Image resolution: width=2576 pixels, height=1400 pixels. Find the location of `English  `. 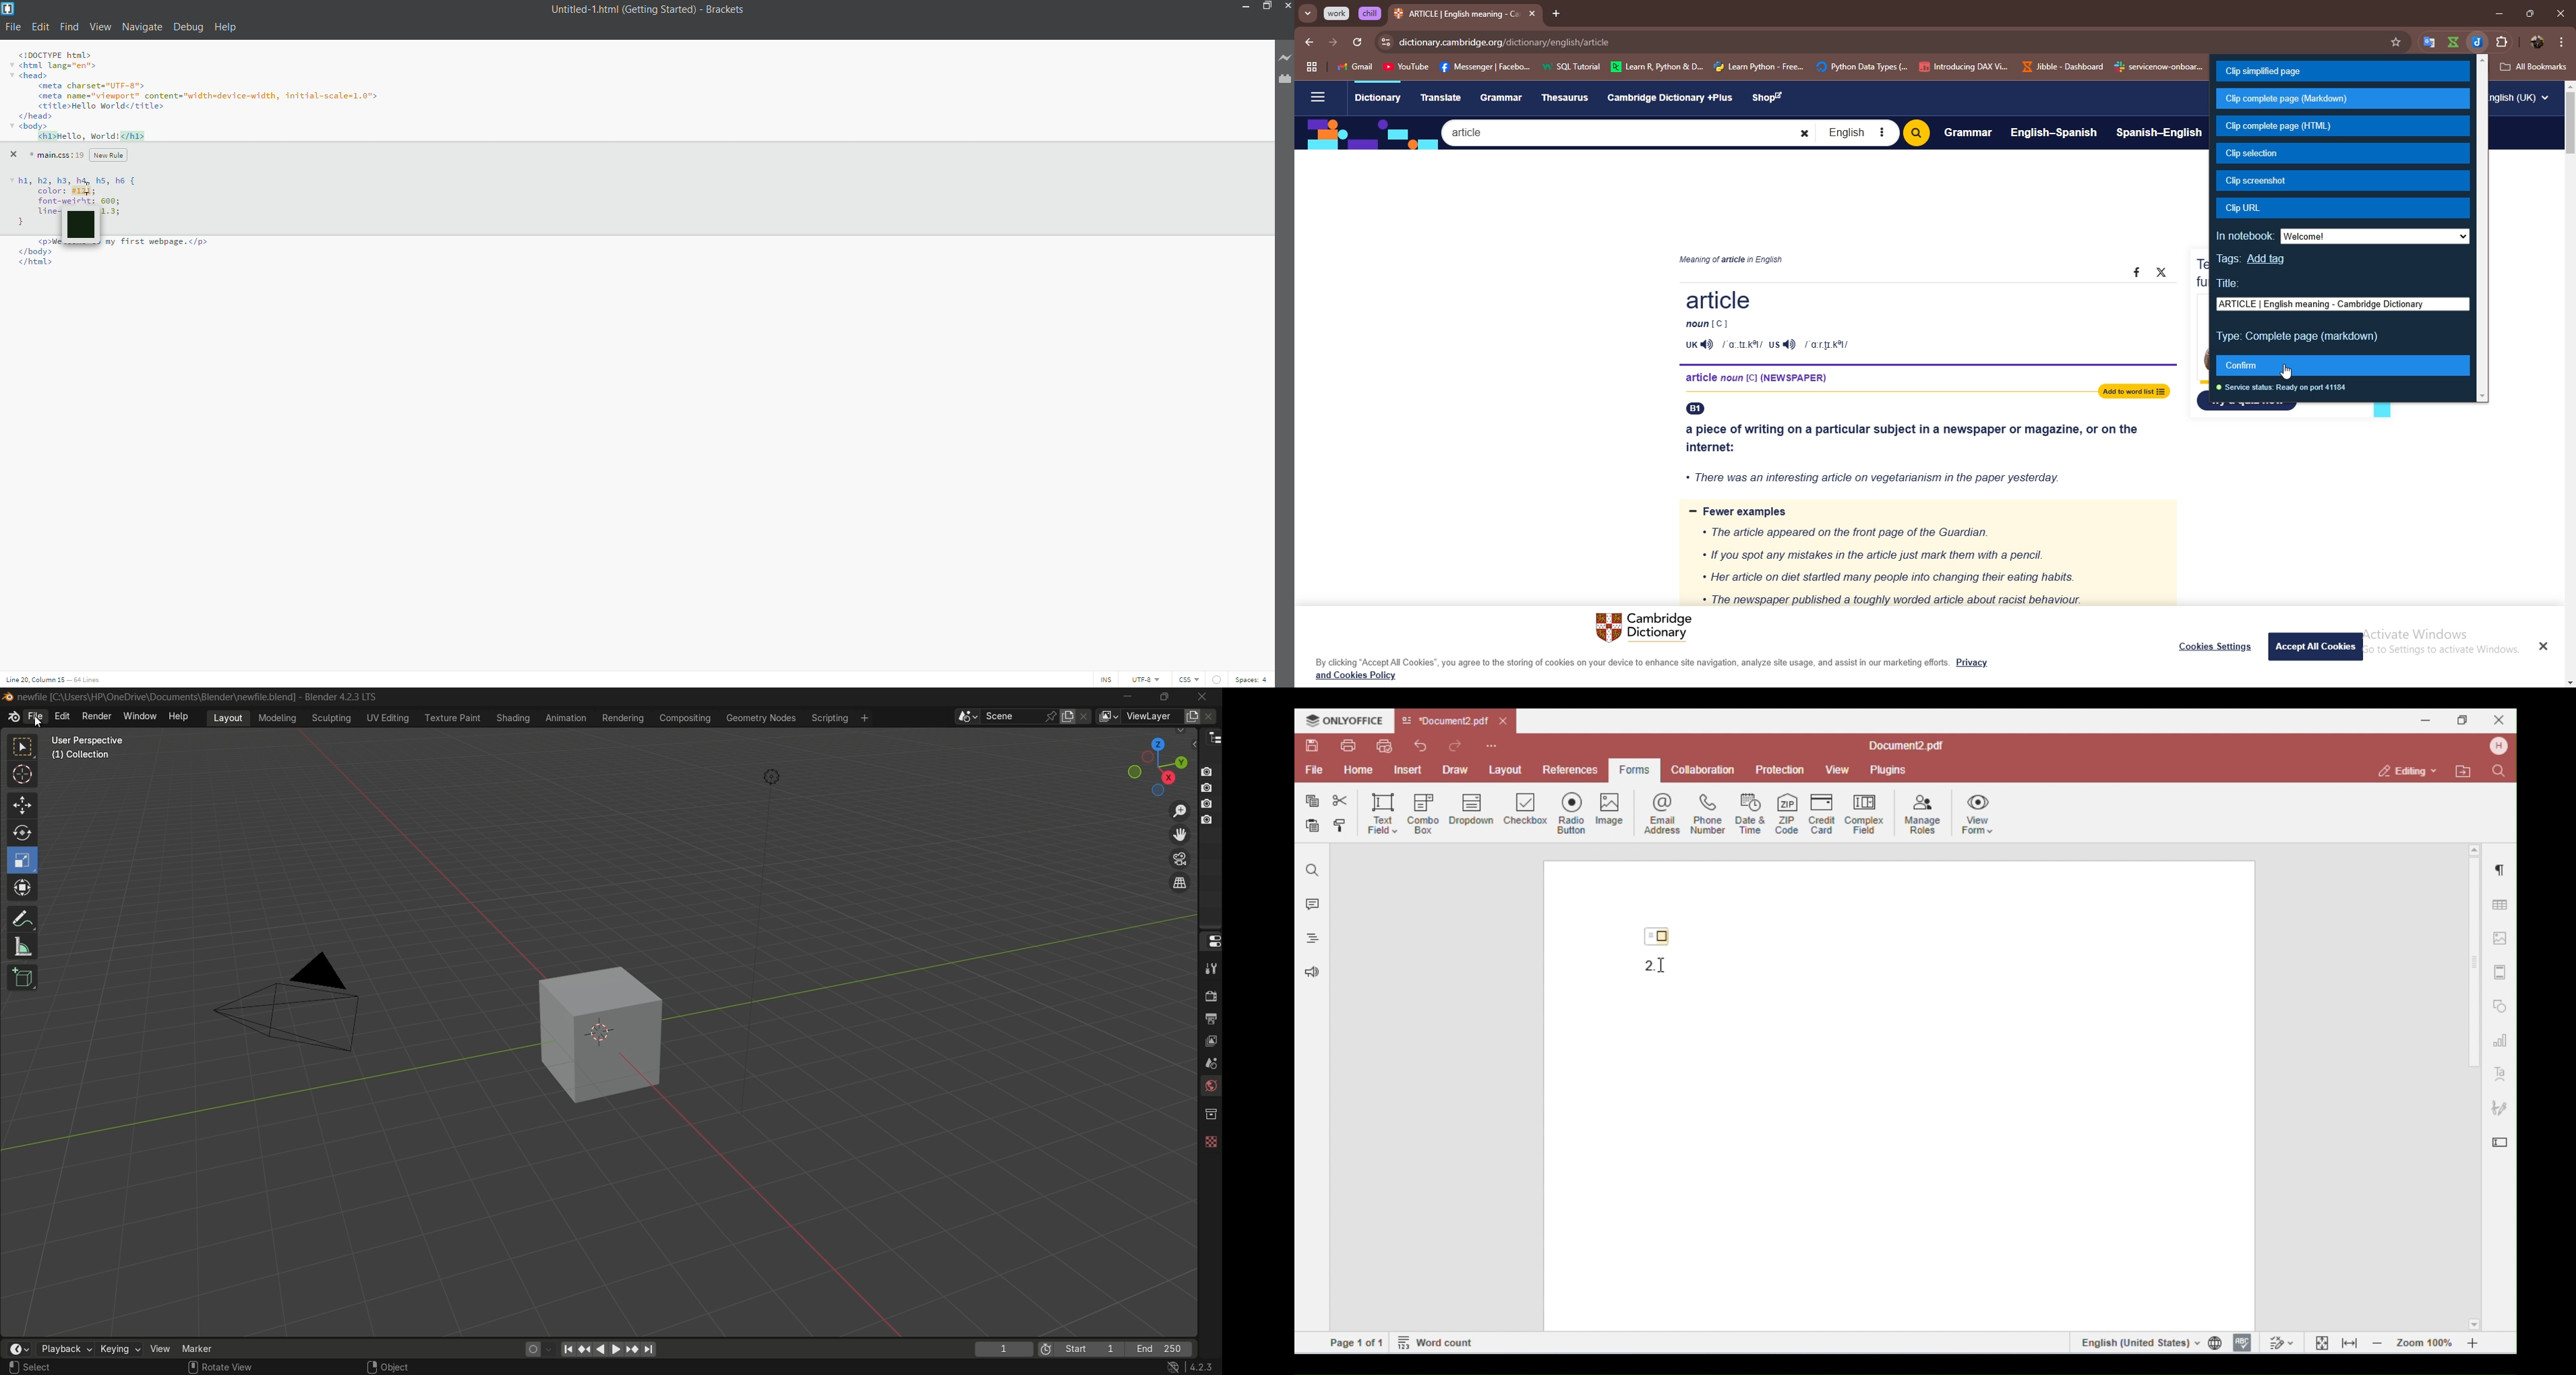

English   is located at coordinates (1857, 133).